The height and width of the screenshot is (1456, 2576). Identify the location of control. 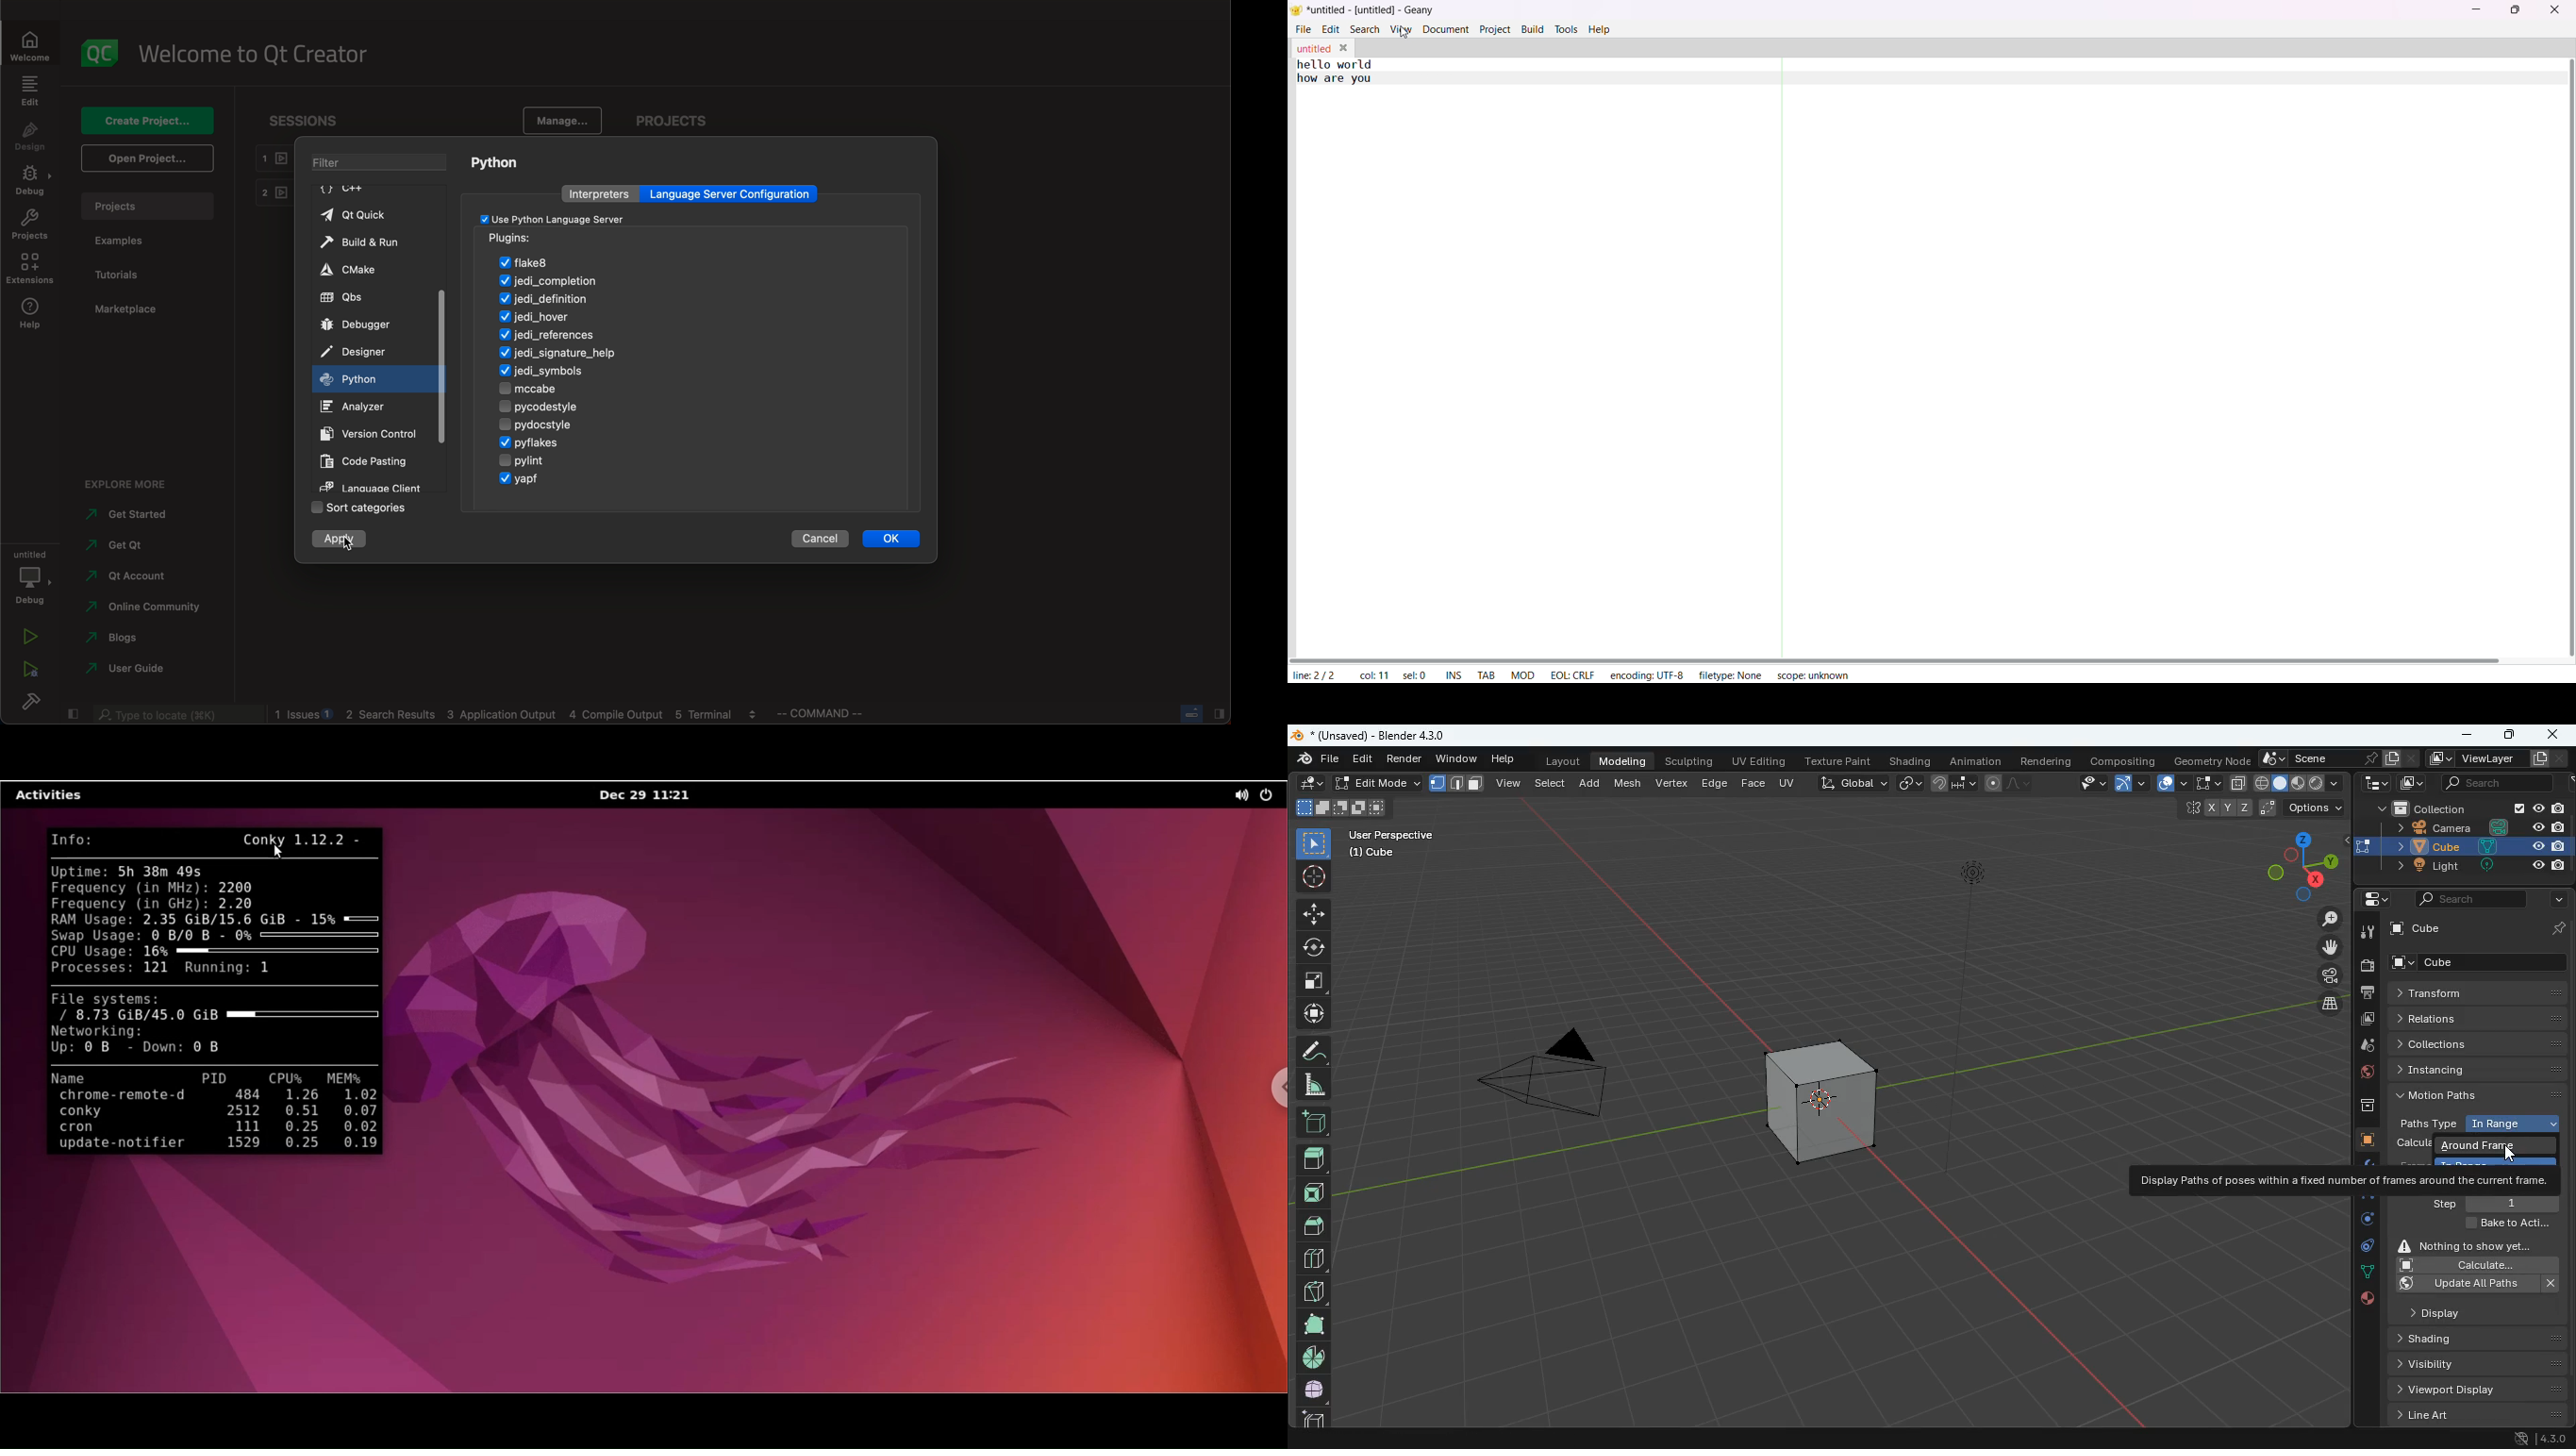
(2362, 1249).